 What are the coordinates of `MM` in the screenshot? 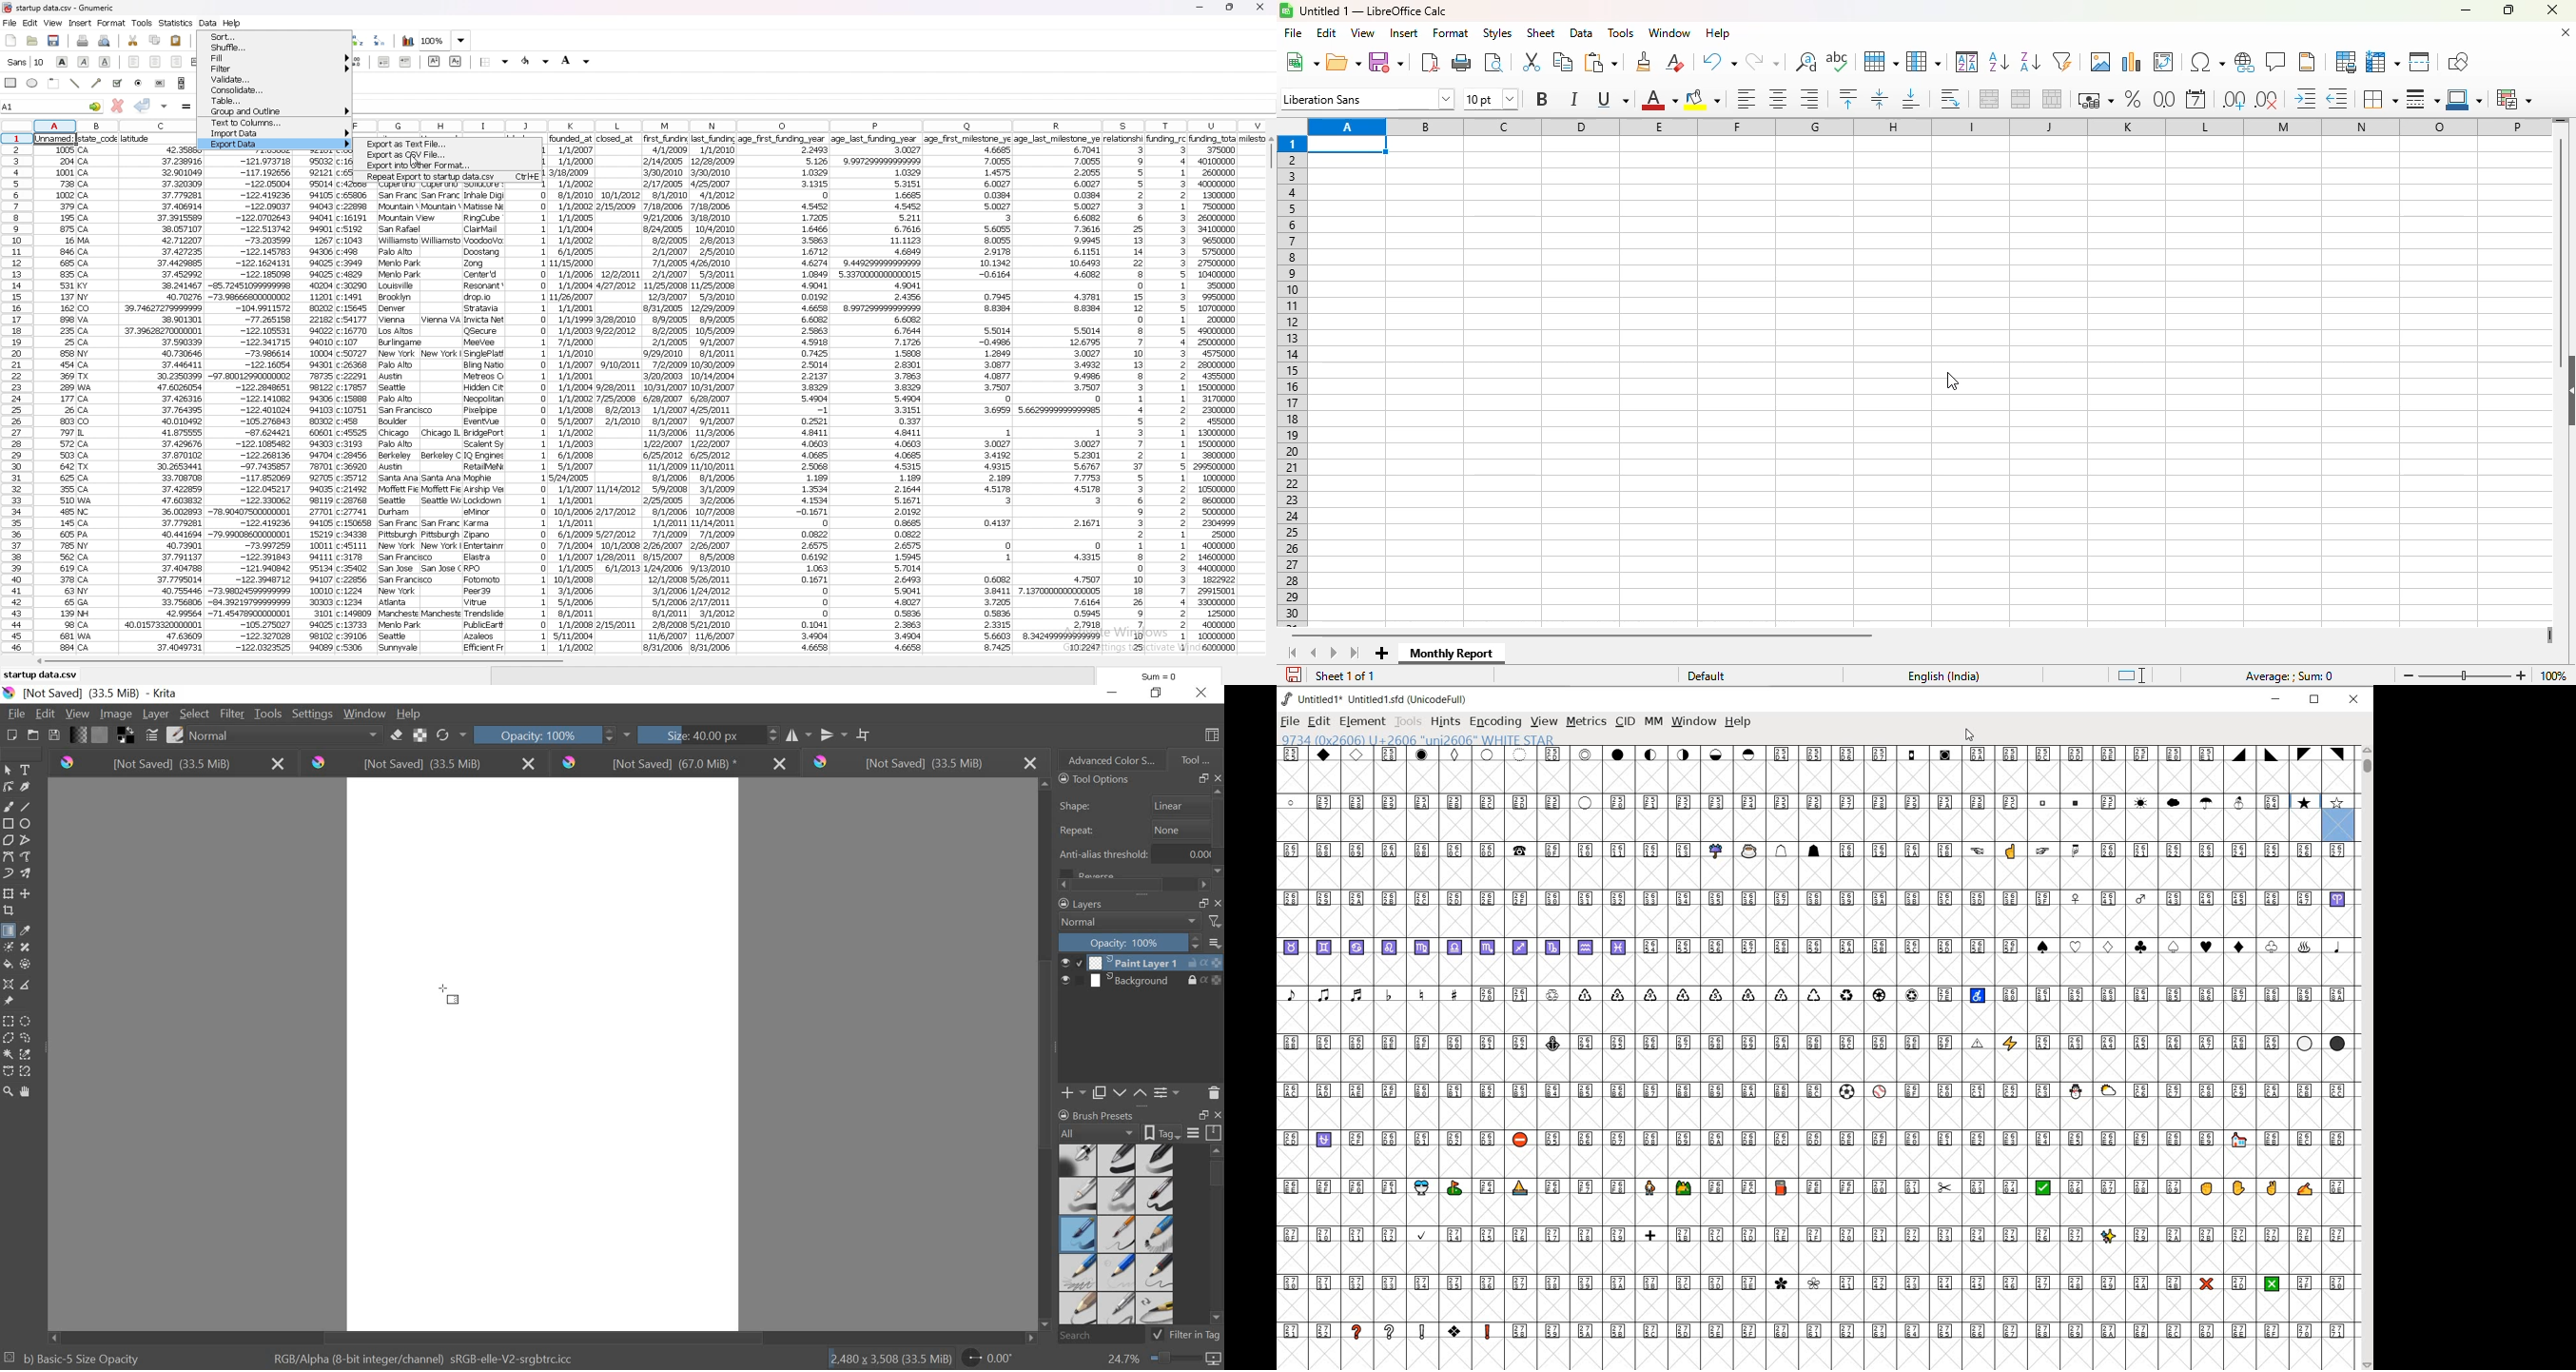 It's located at (1652, 720).